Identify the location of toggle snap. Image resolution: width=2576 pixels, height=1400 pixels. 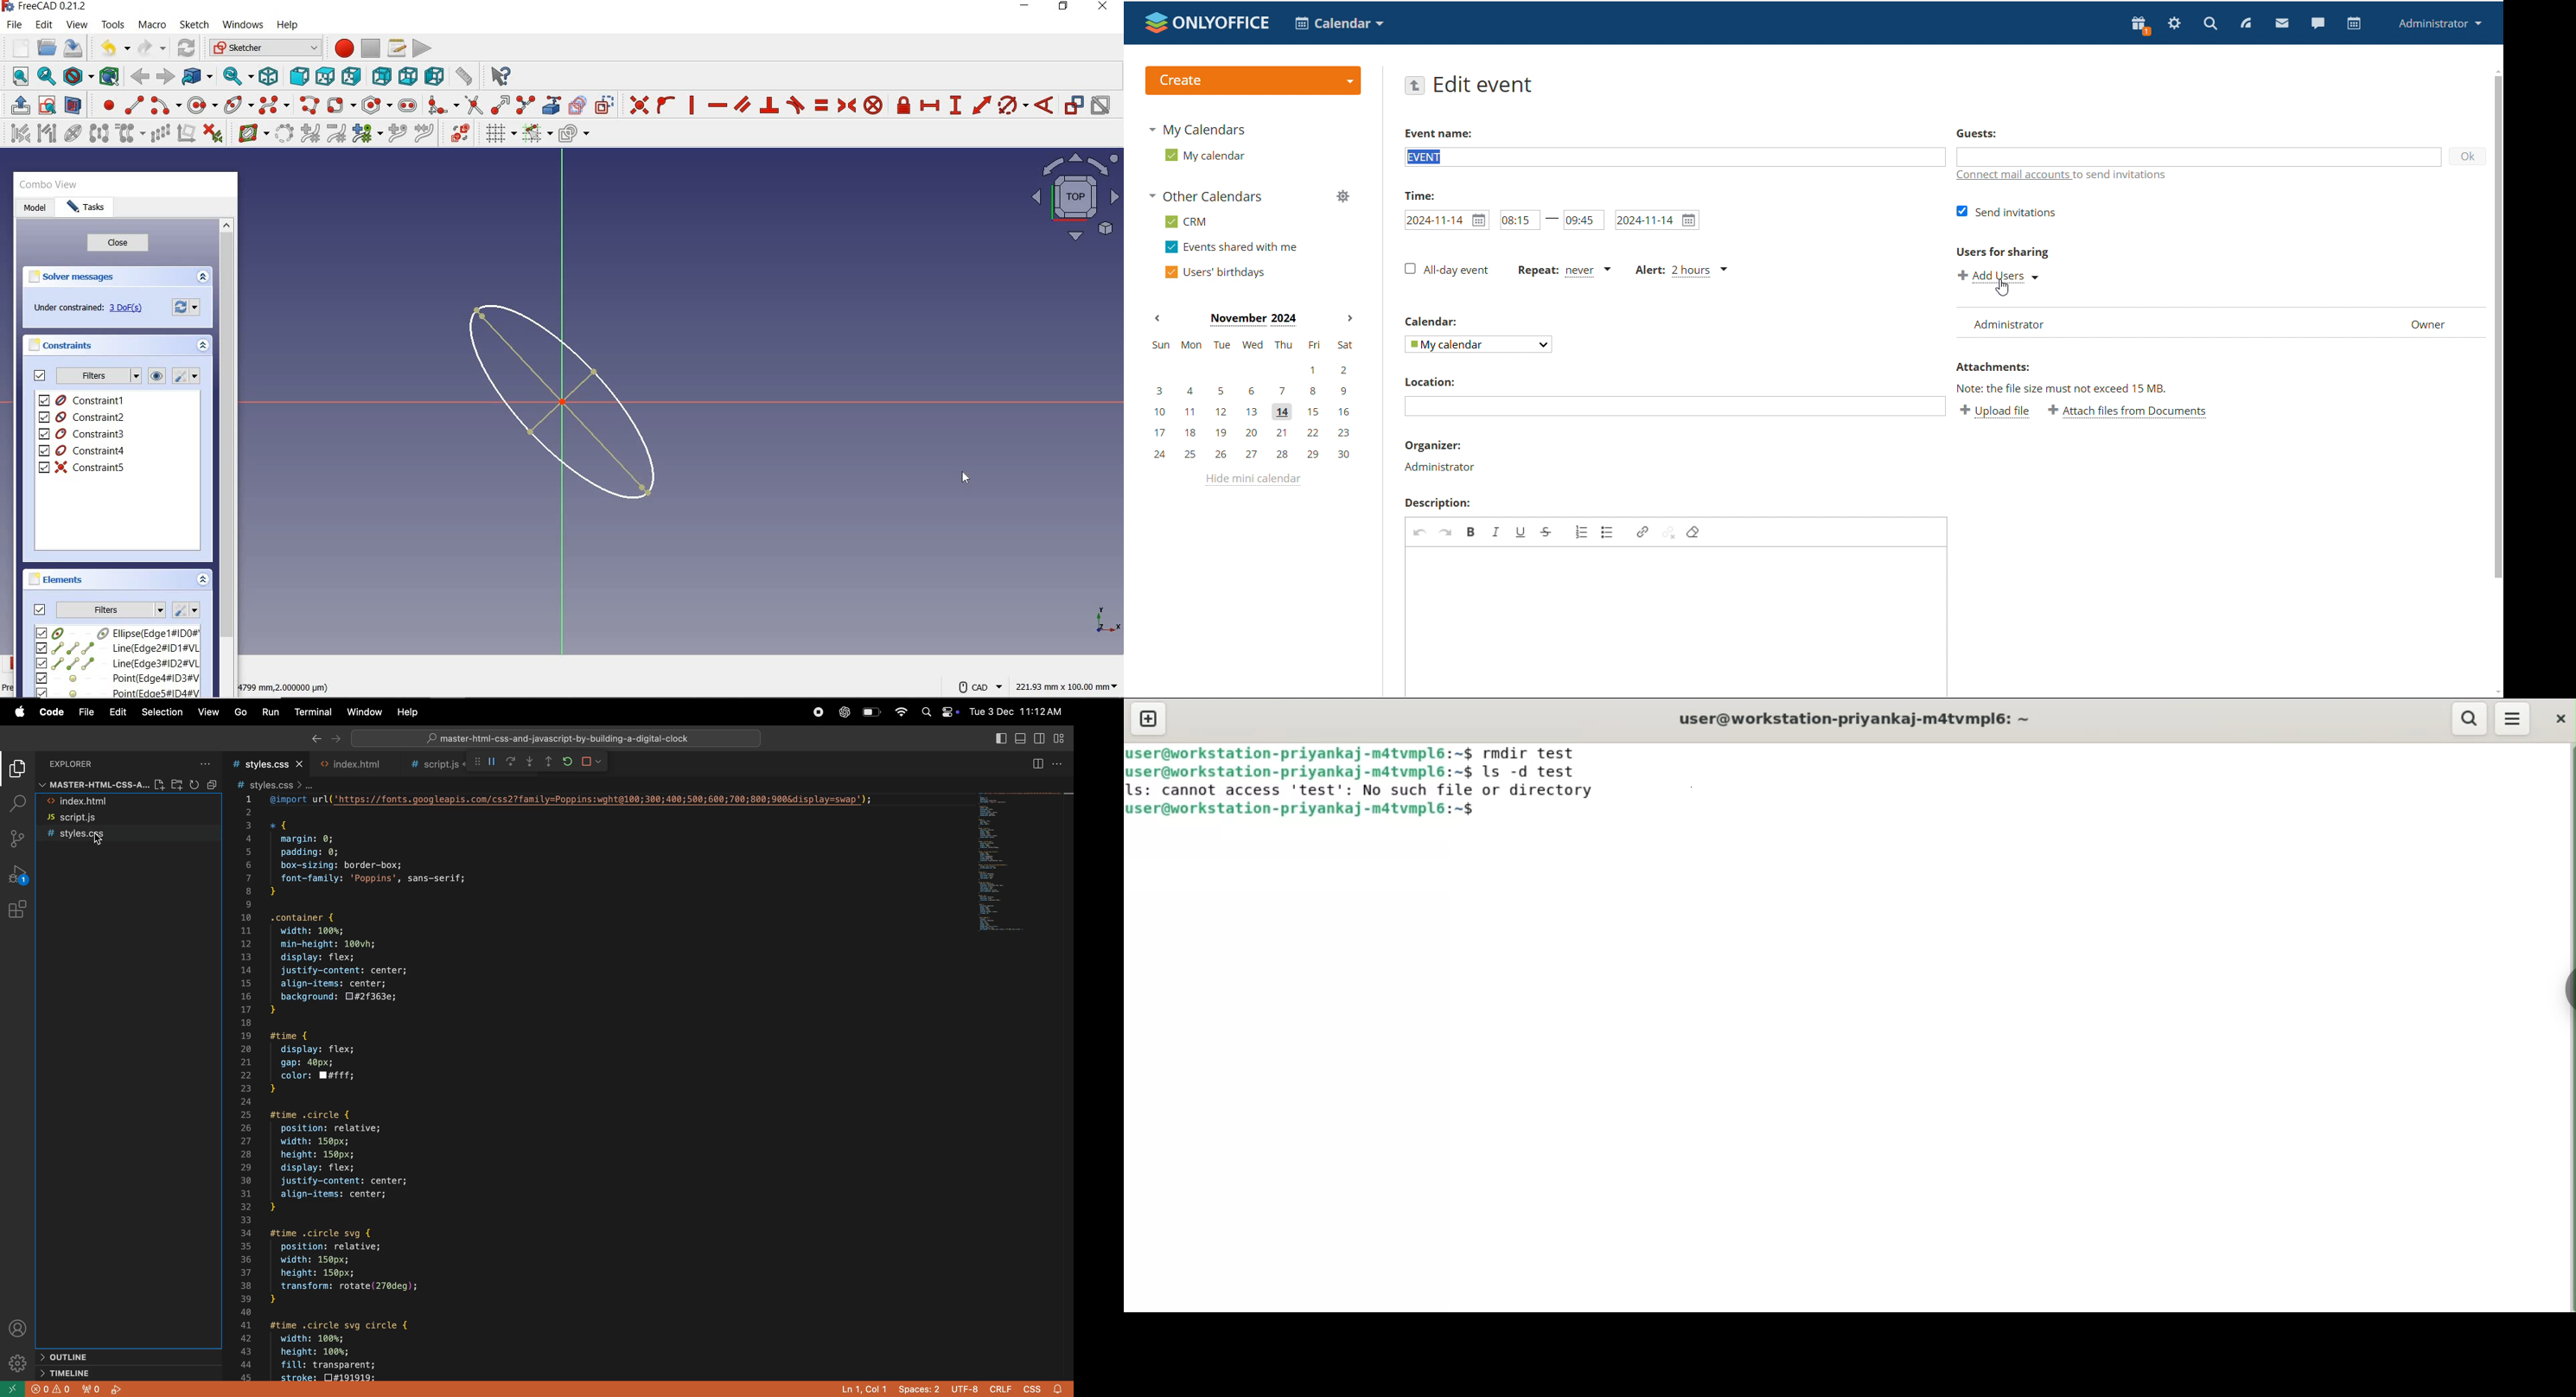
(537, 132).